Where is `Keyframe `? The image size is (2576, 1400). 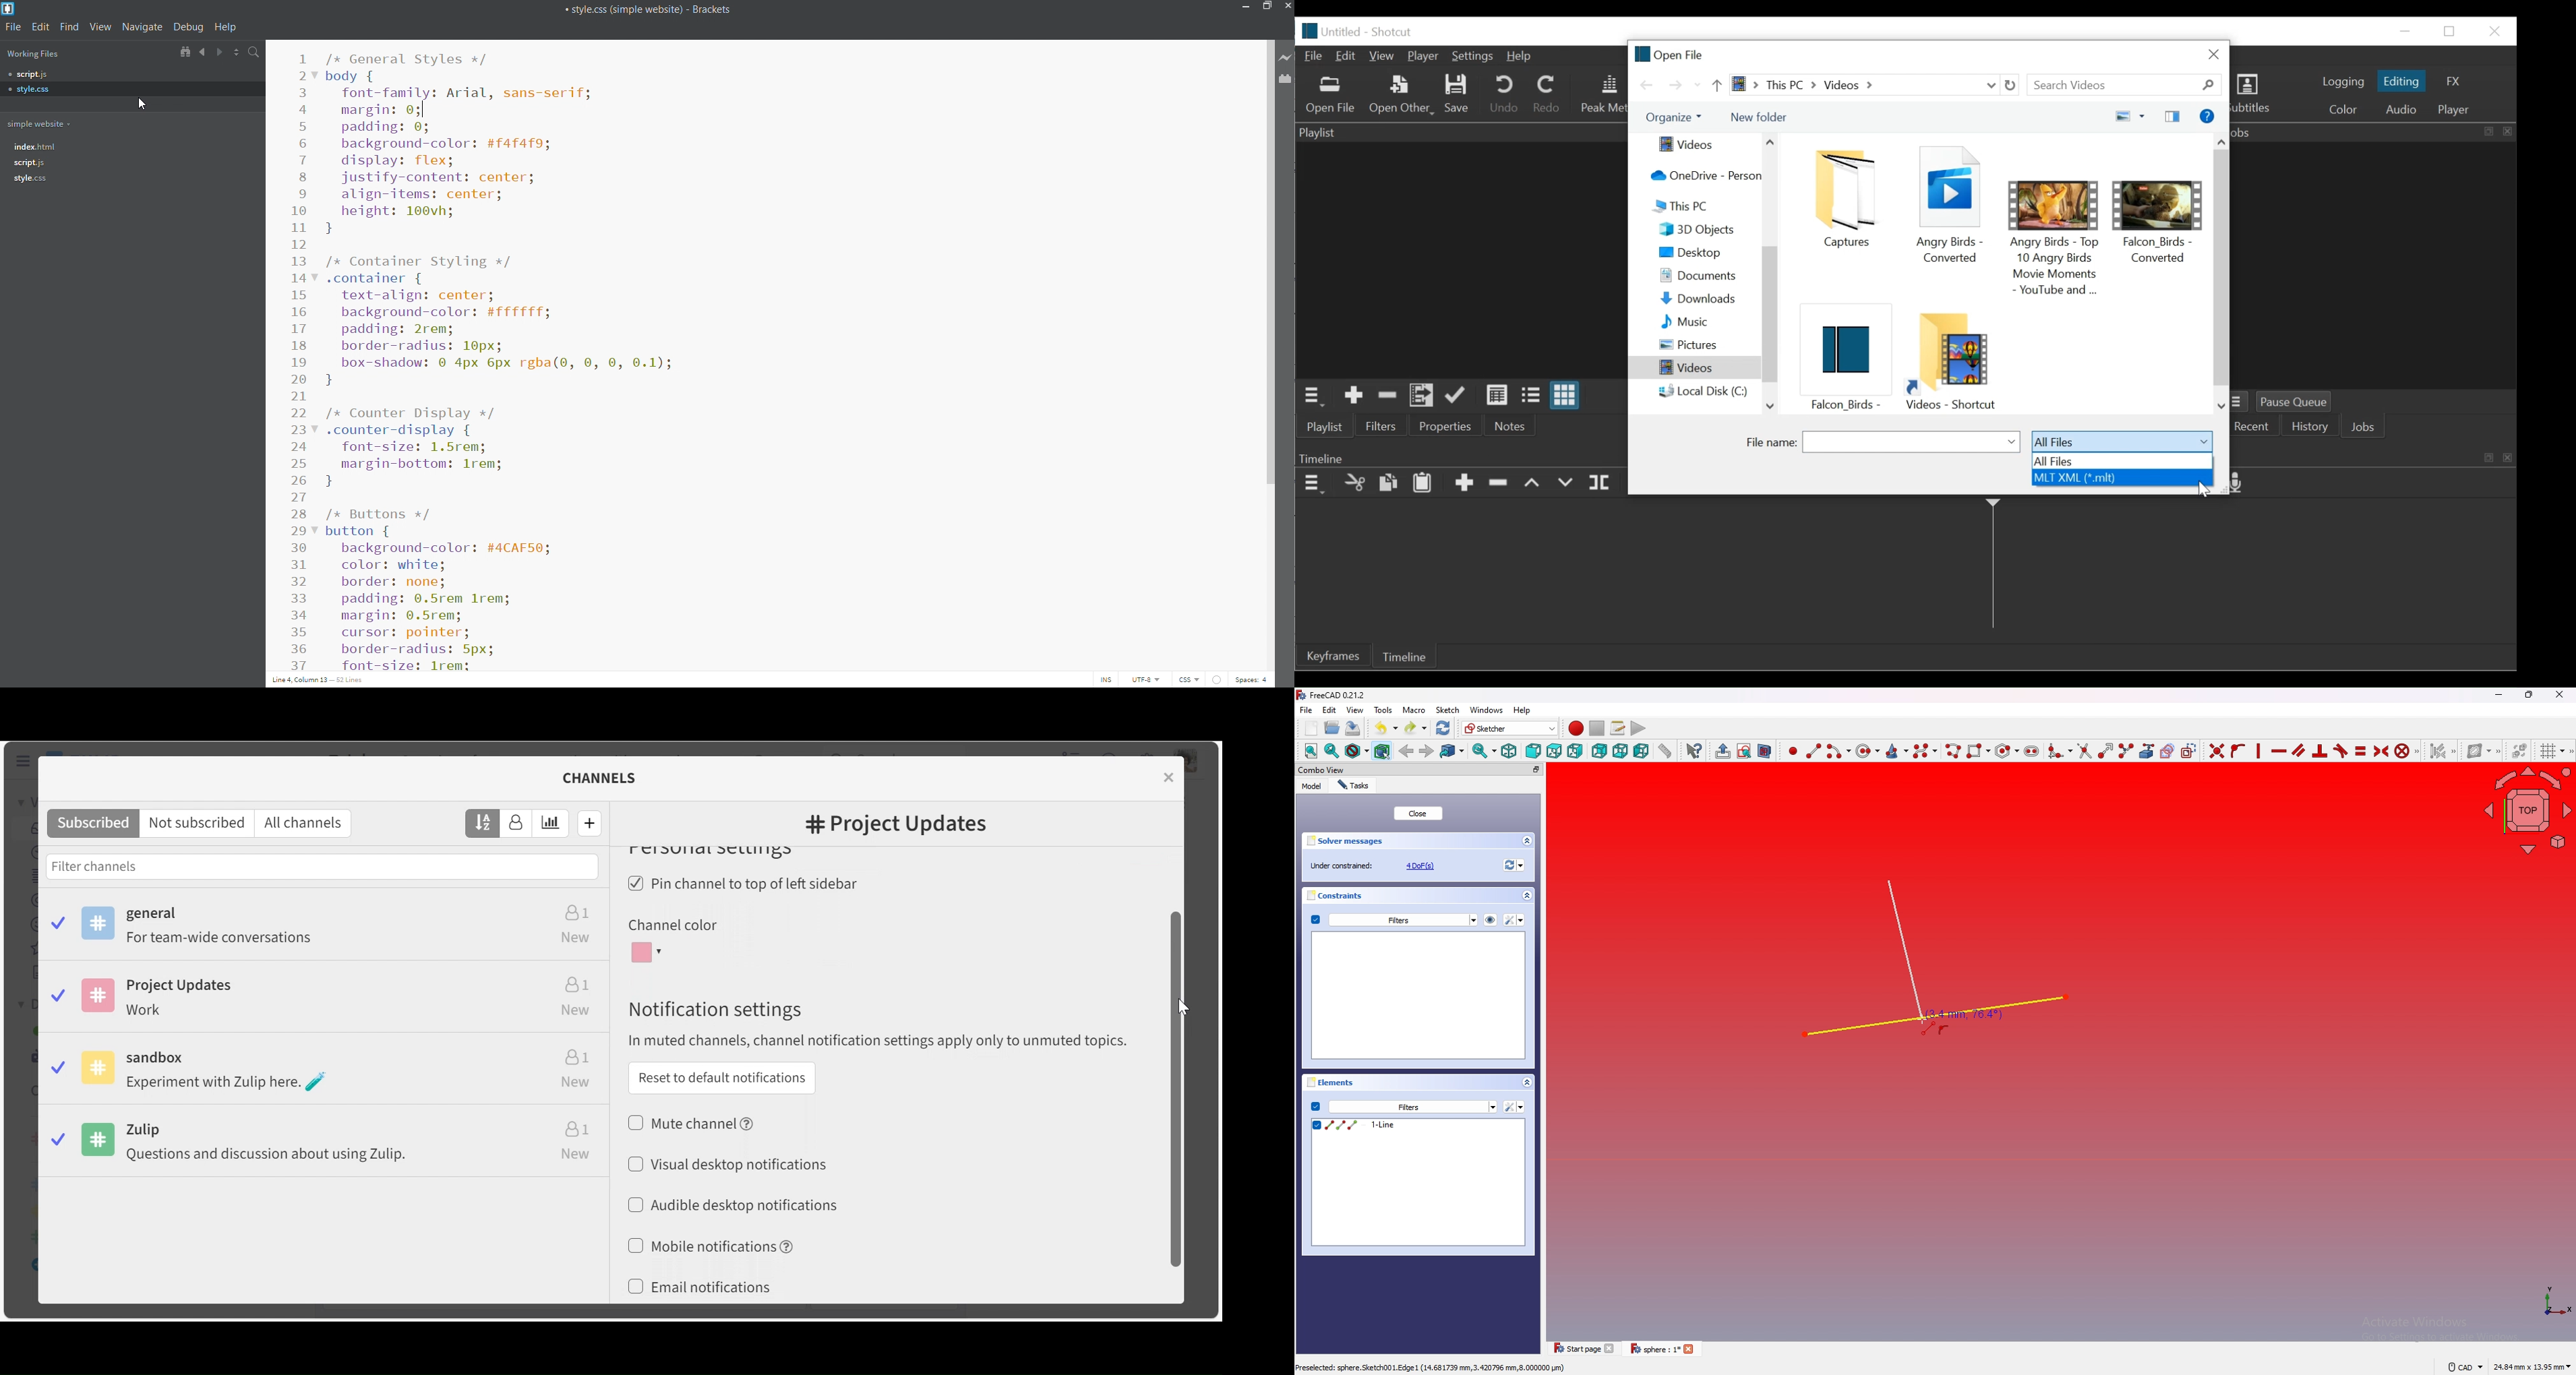 Keyframe  is located at coordinates (1333, 655).